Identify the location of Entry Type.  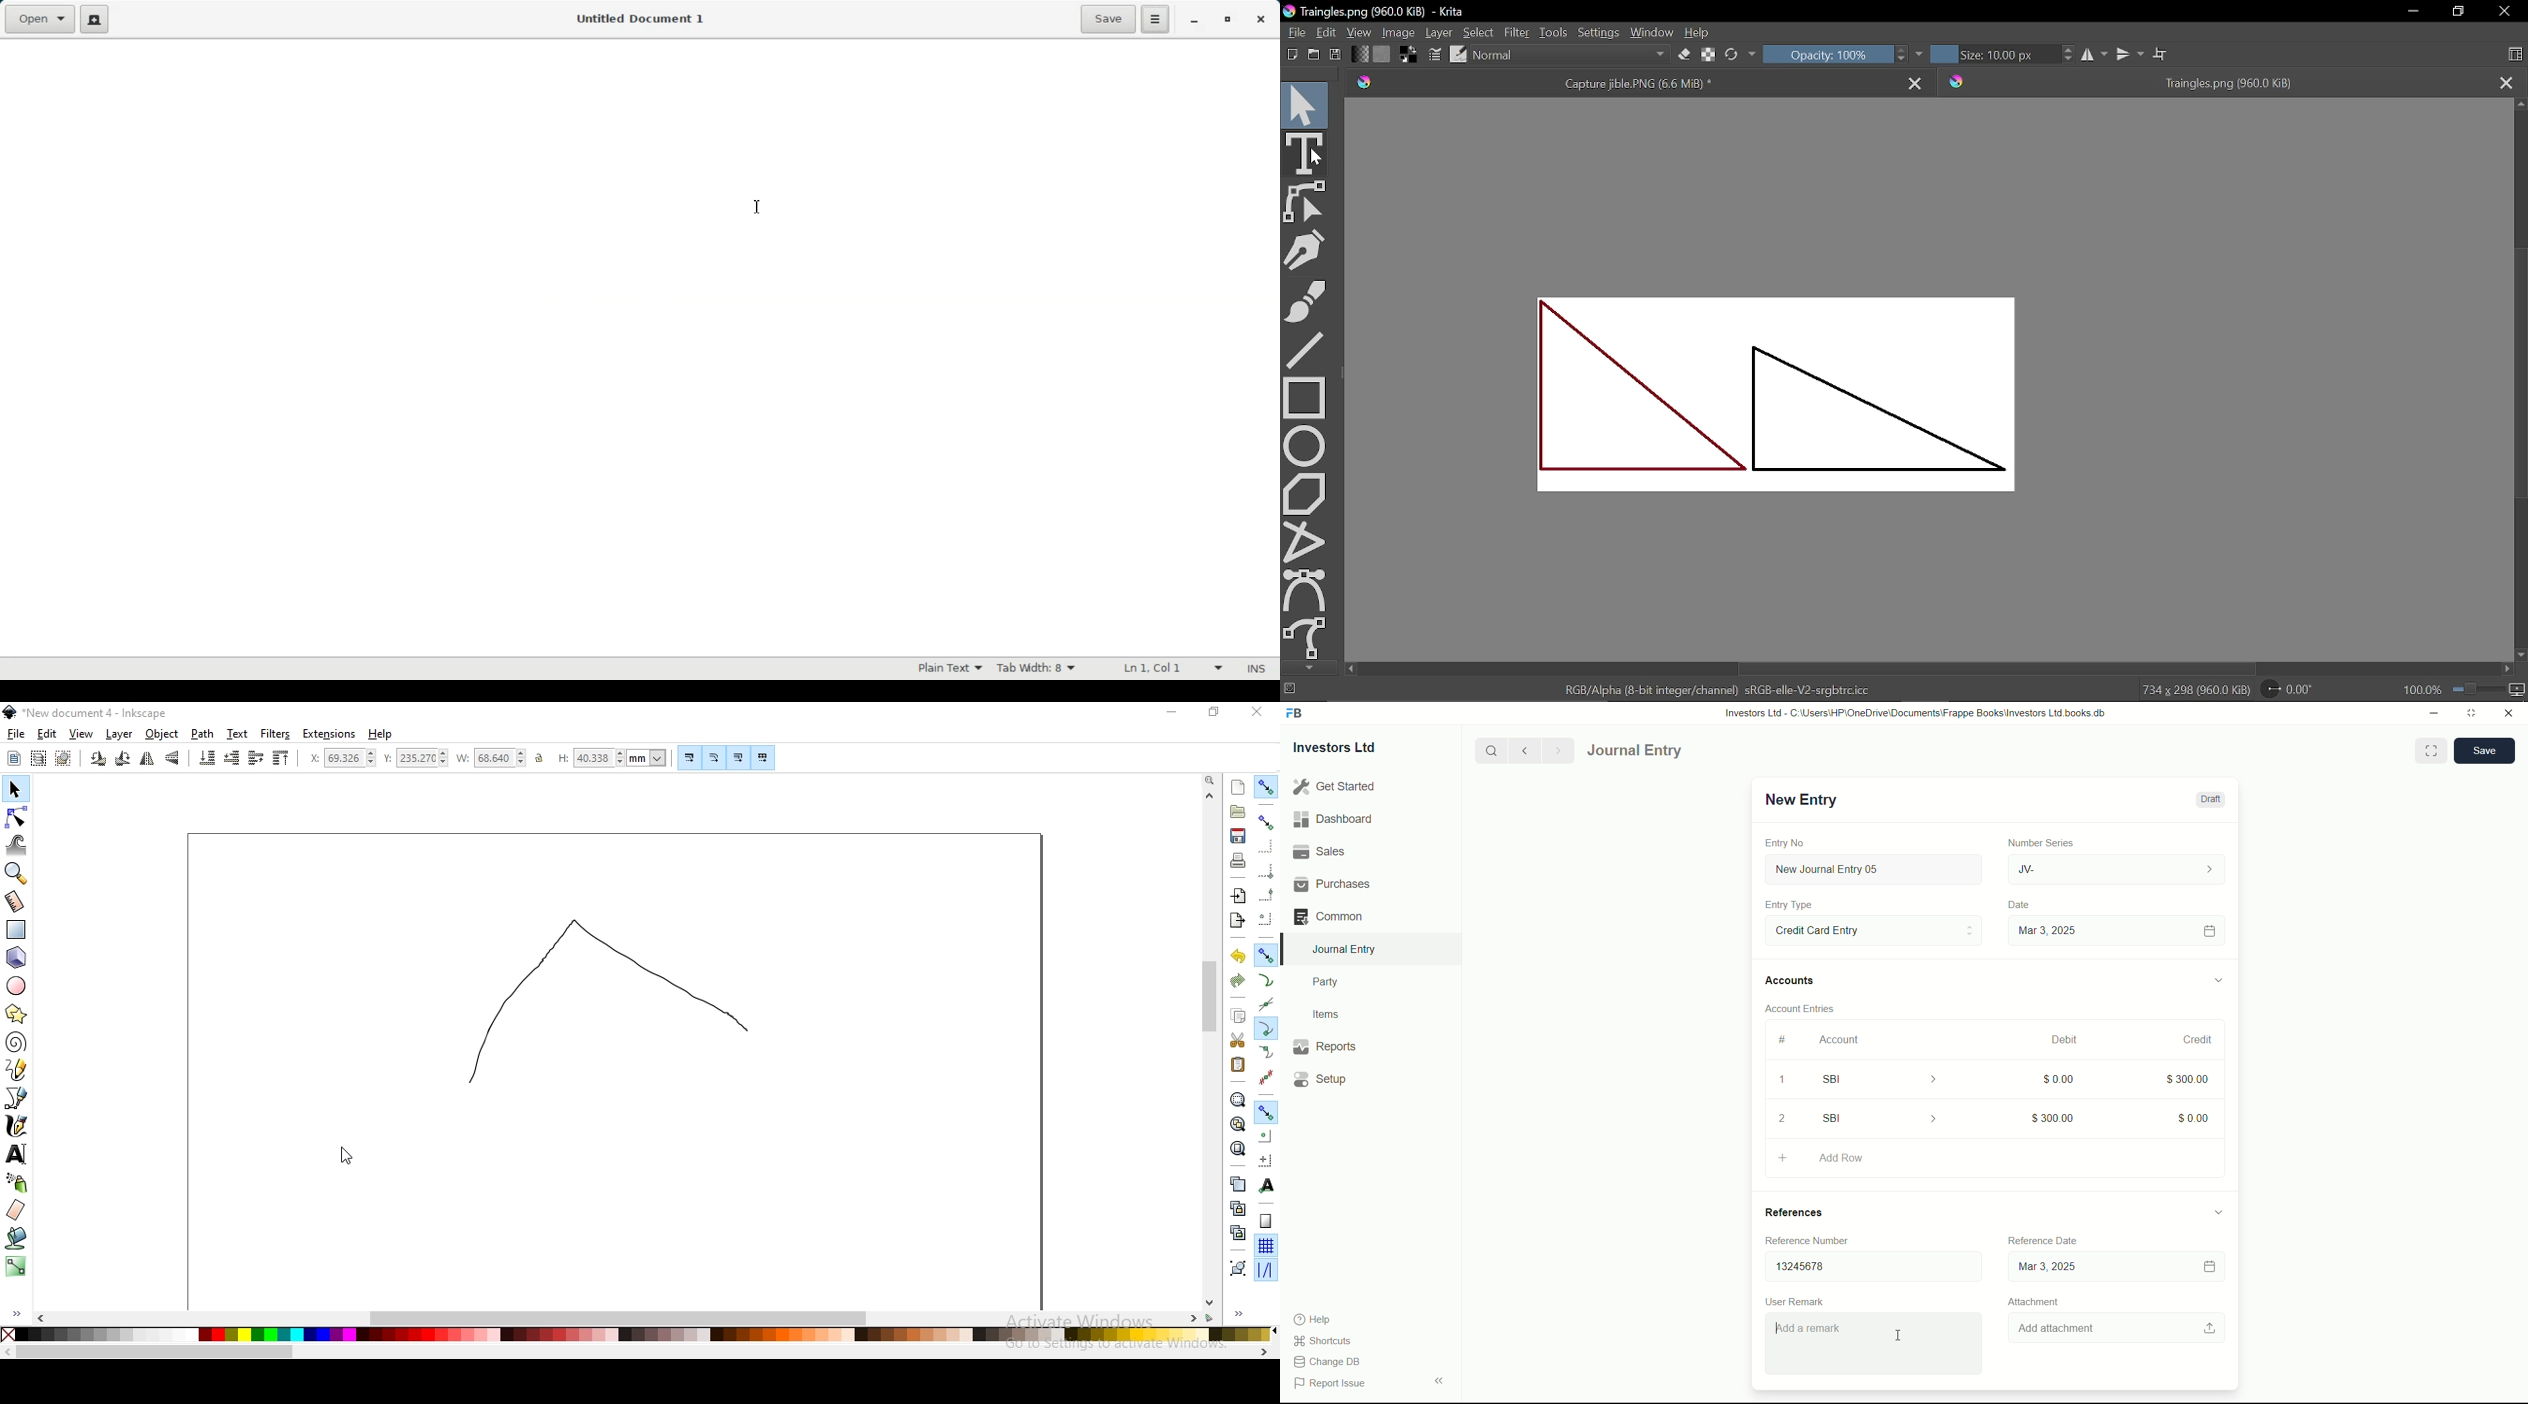
(1789, 905).